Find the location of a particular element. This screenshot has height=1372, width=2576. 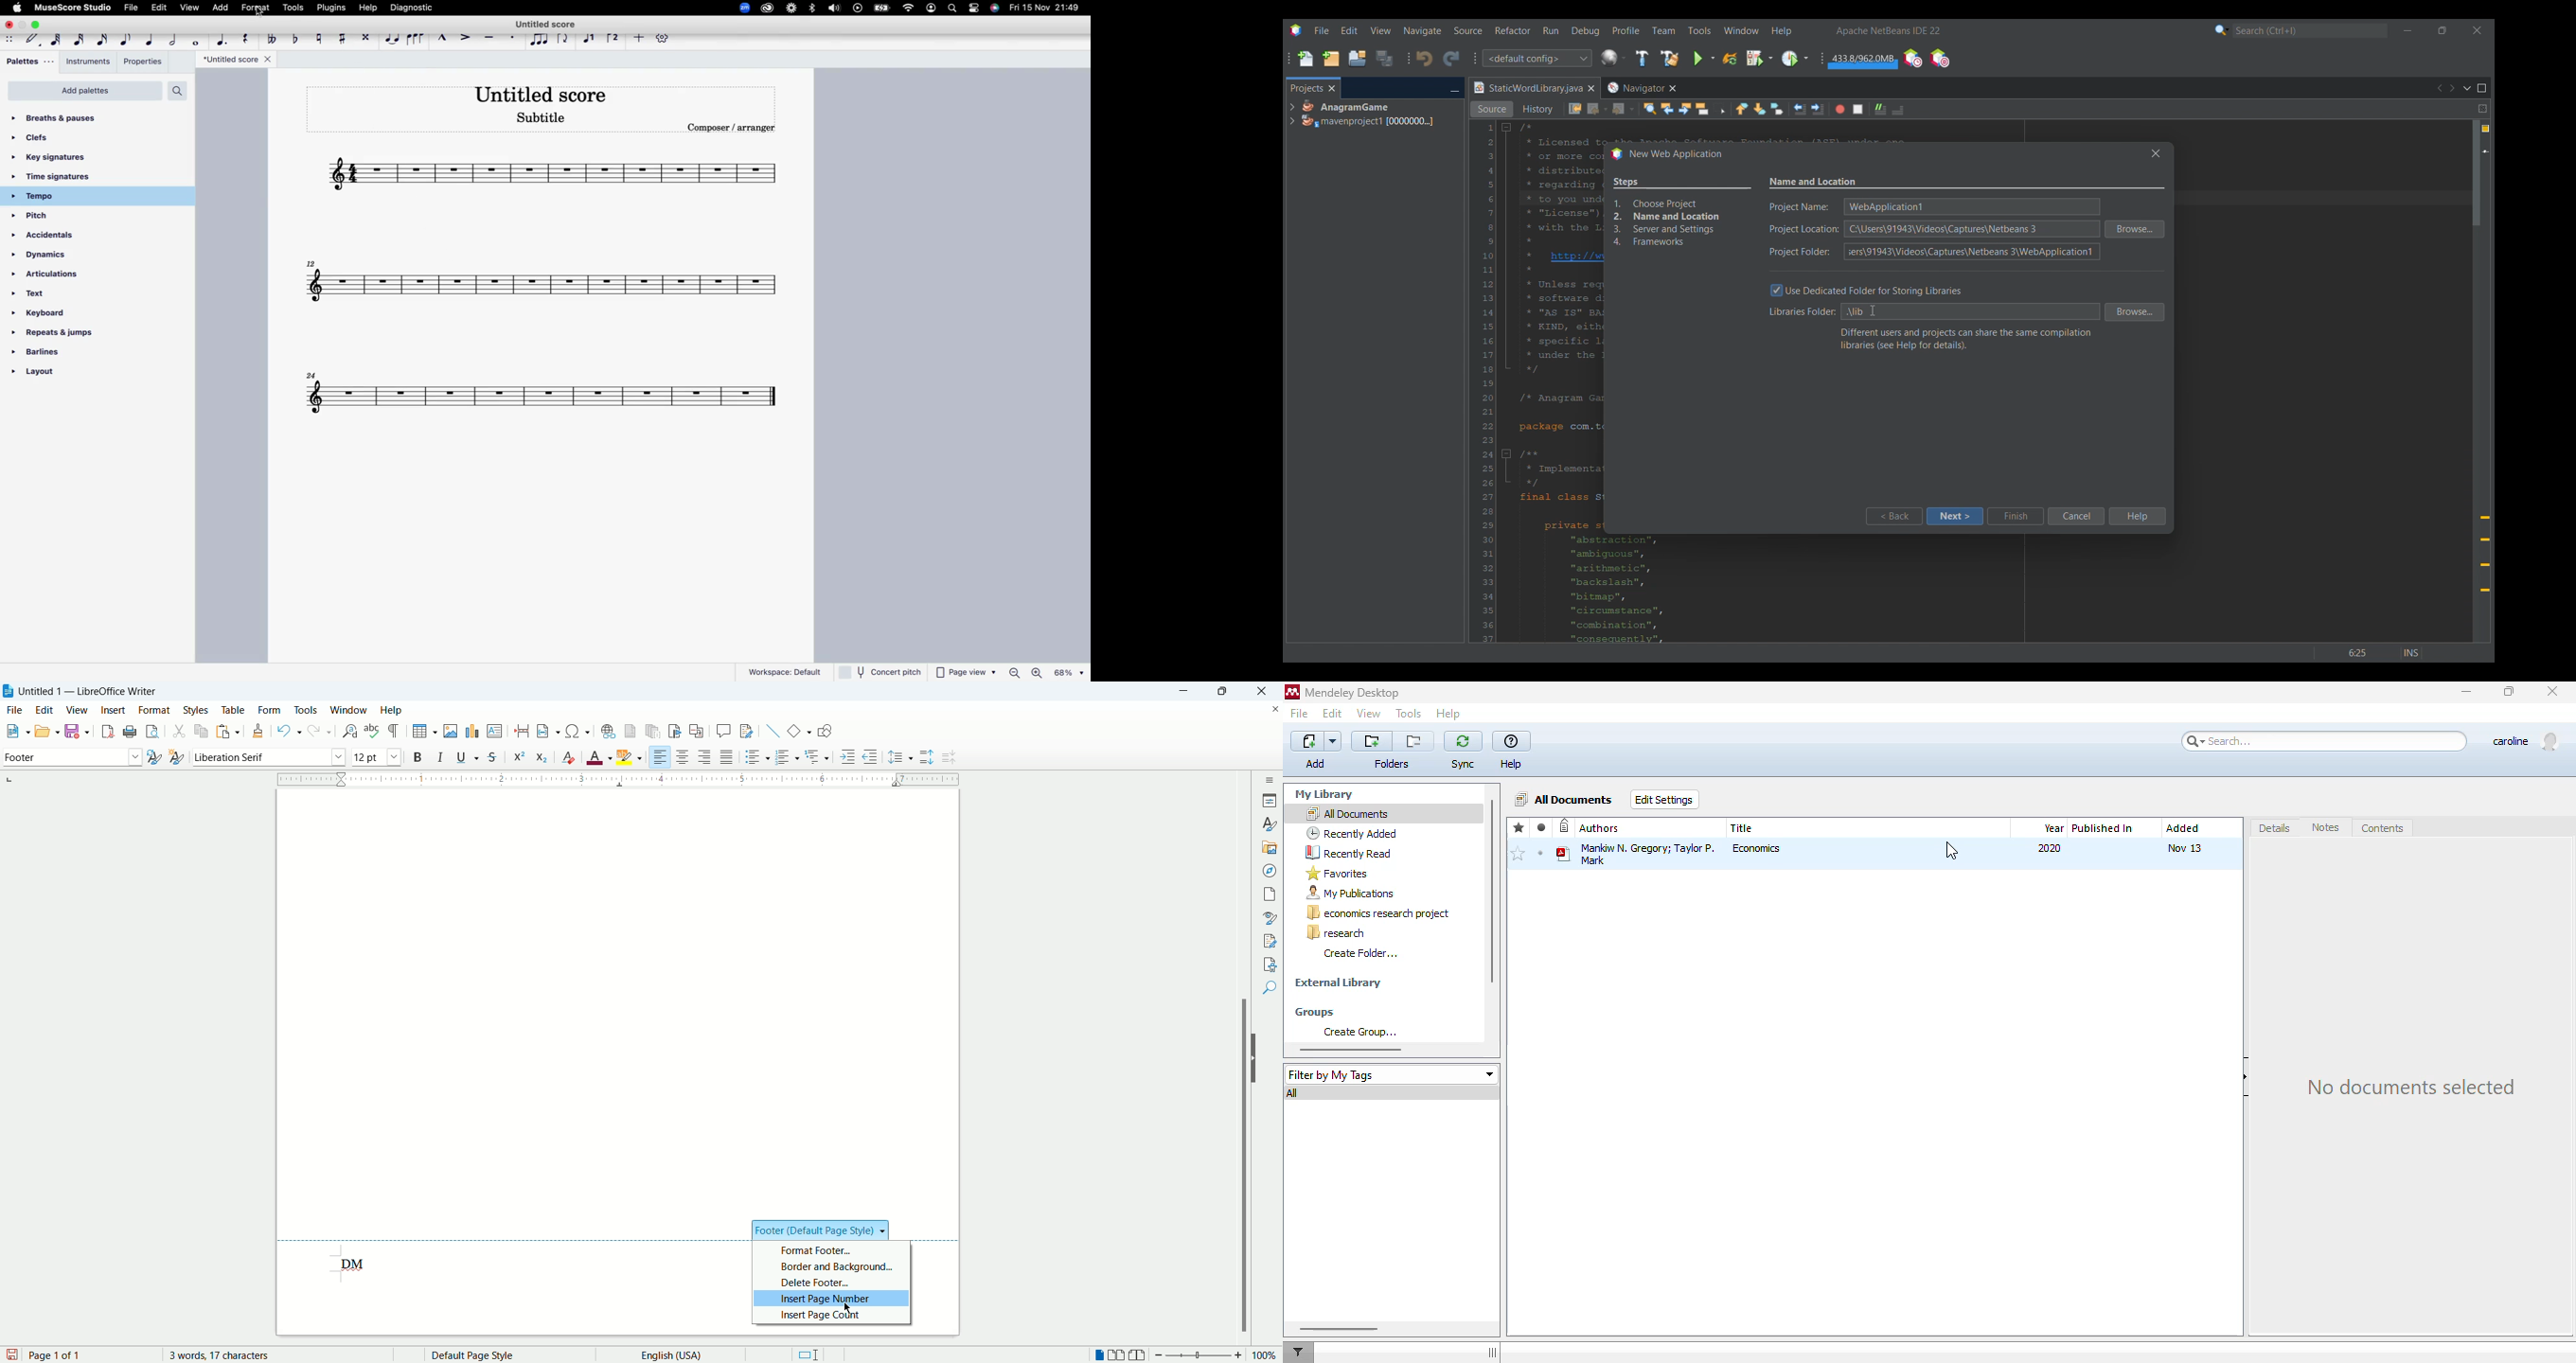

clone formatting is located at coordinates (260, 732).